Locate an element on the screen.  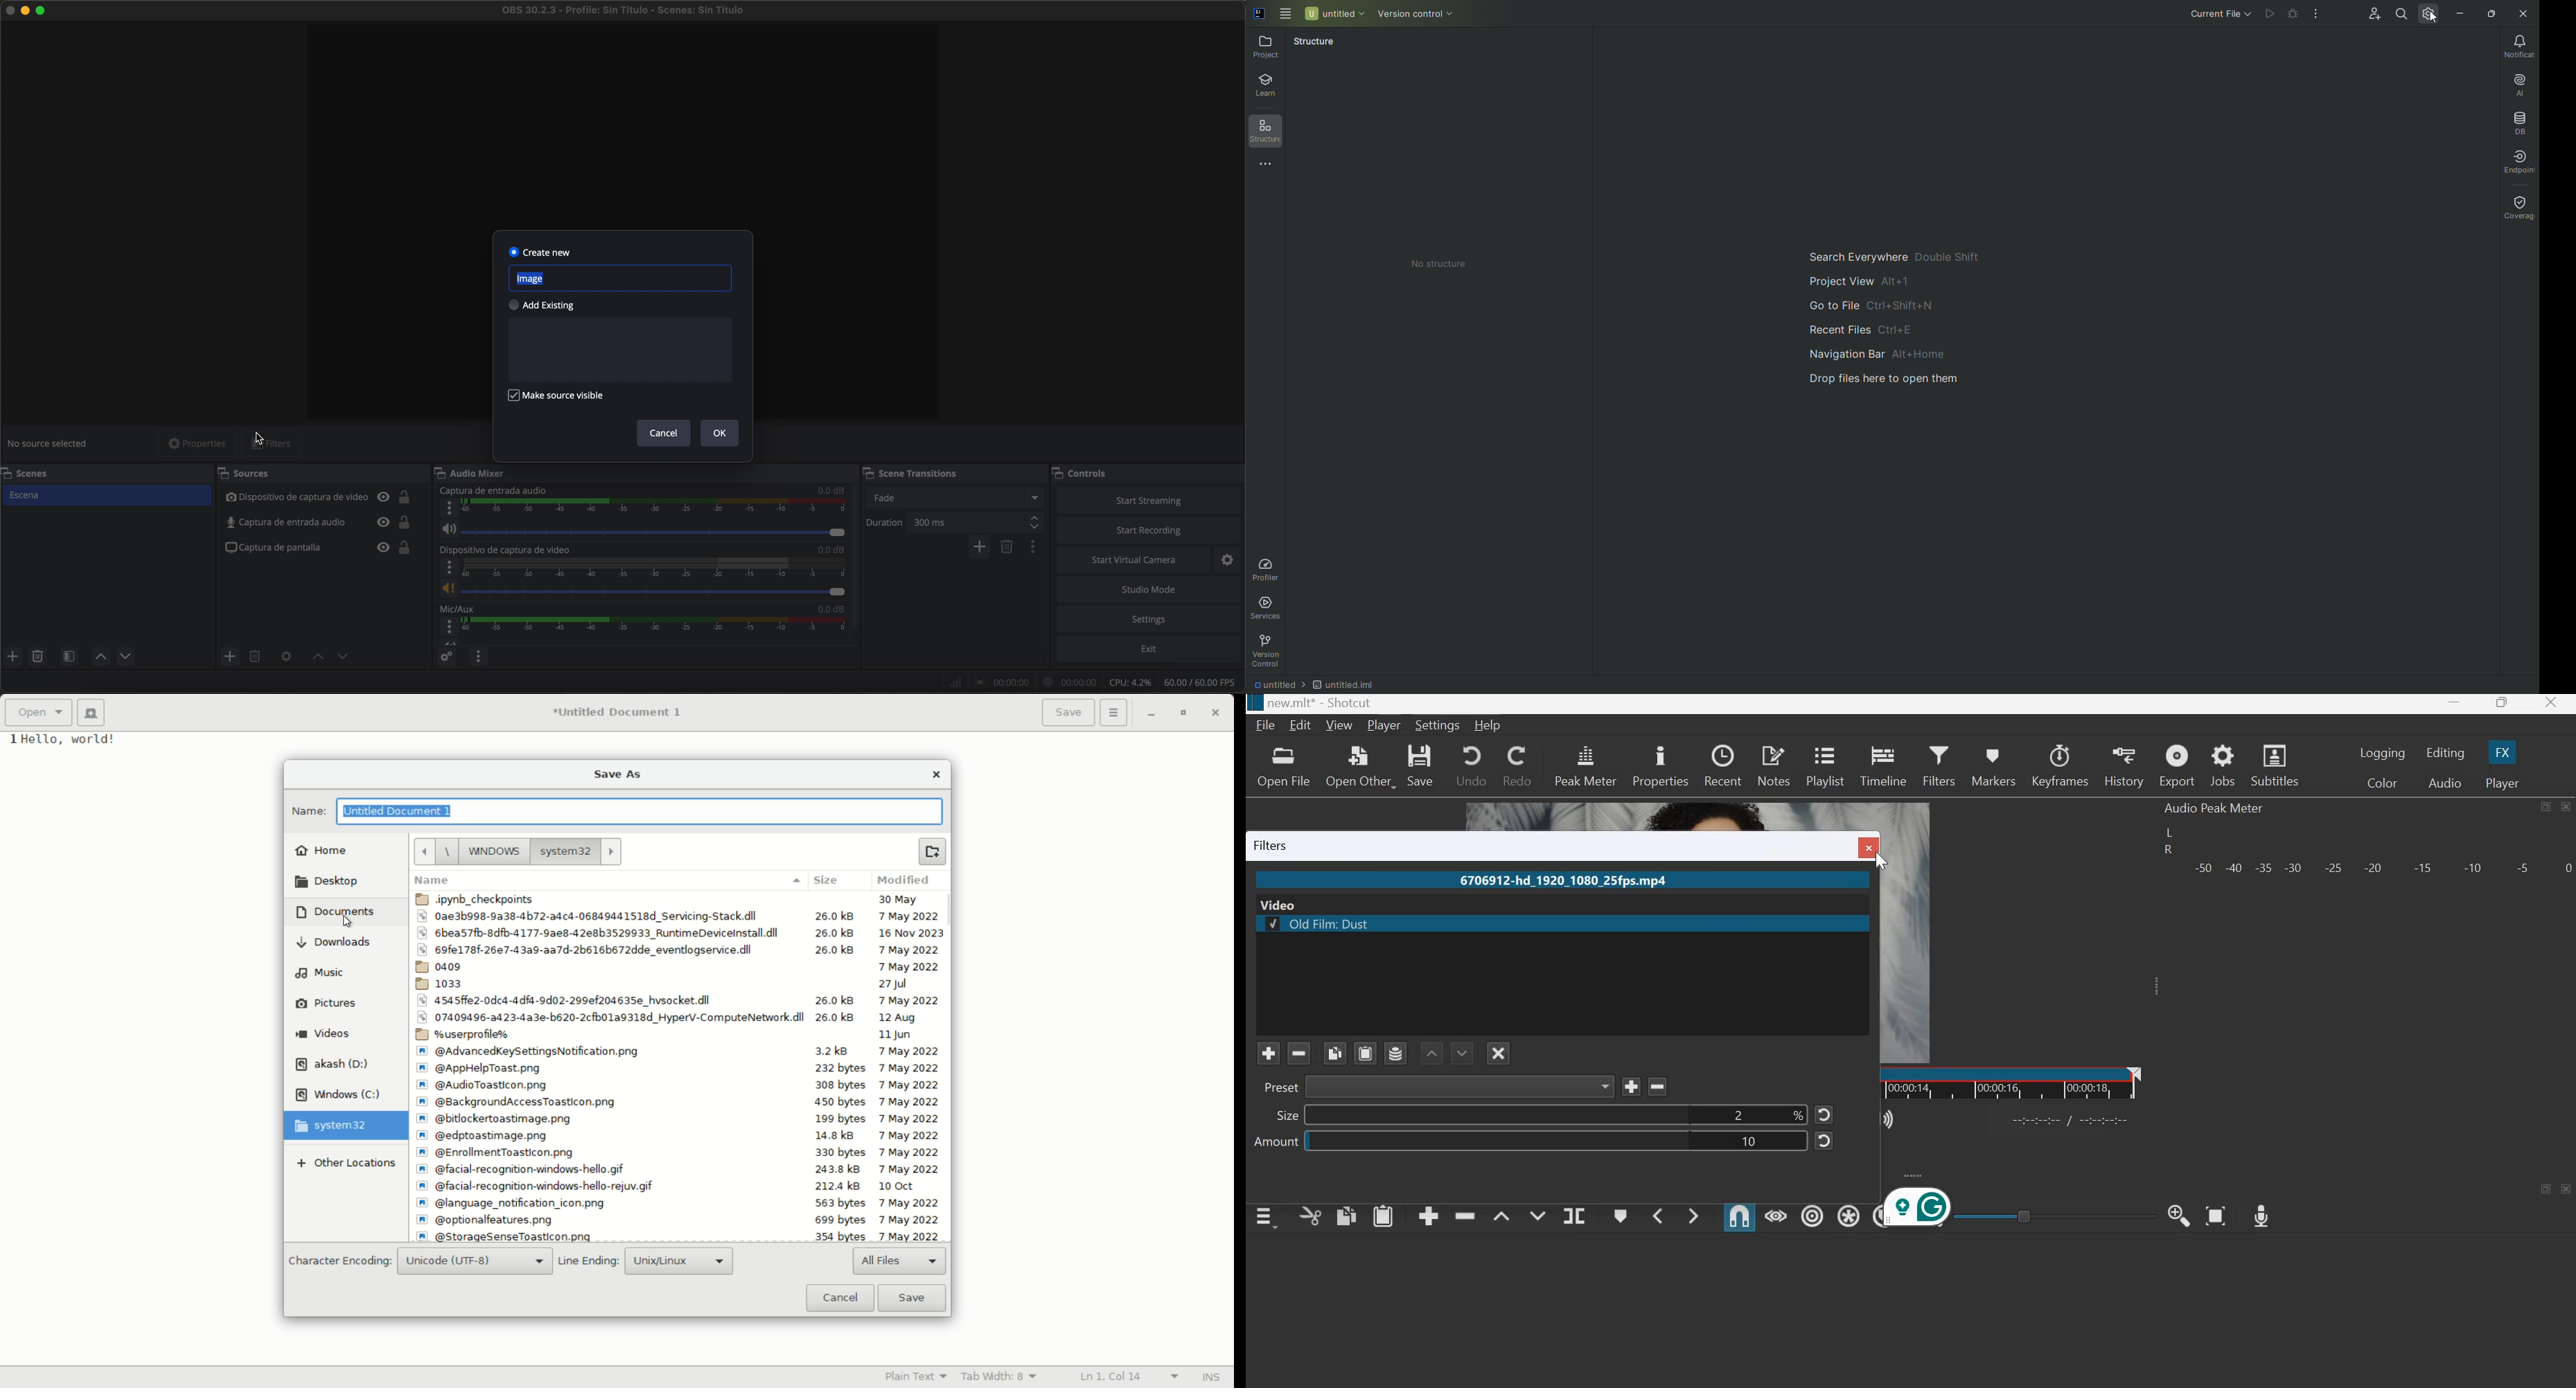
timeline menu is located at coordinates (1269, 1217).